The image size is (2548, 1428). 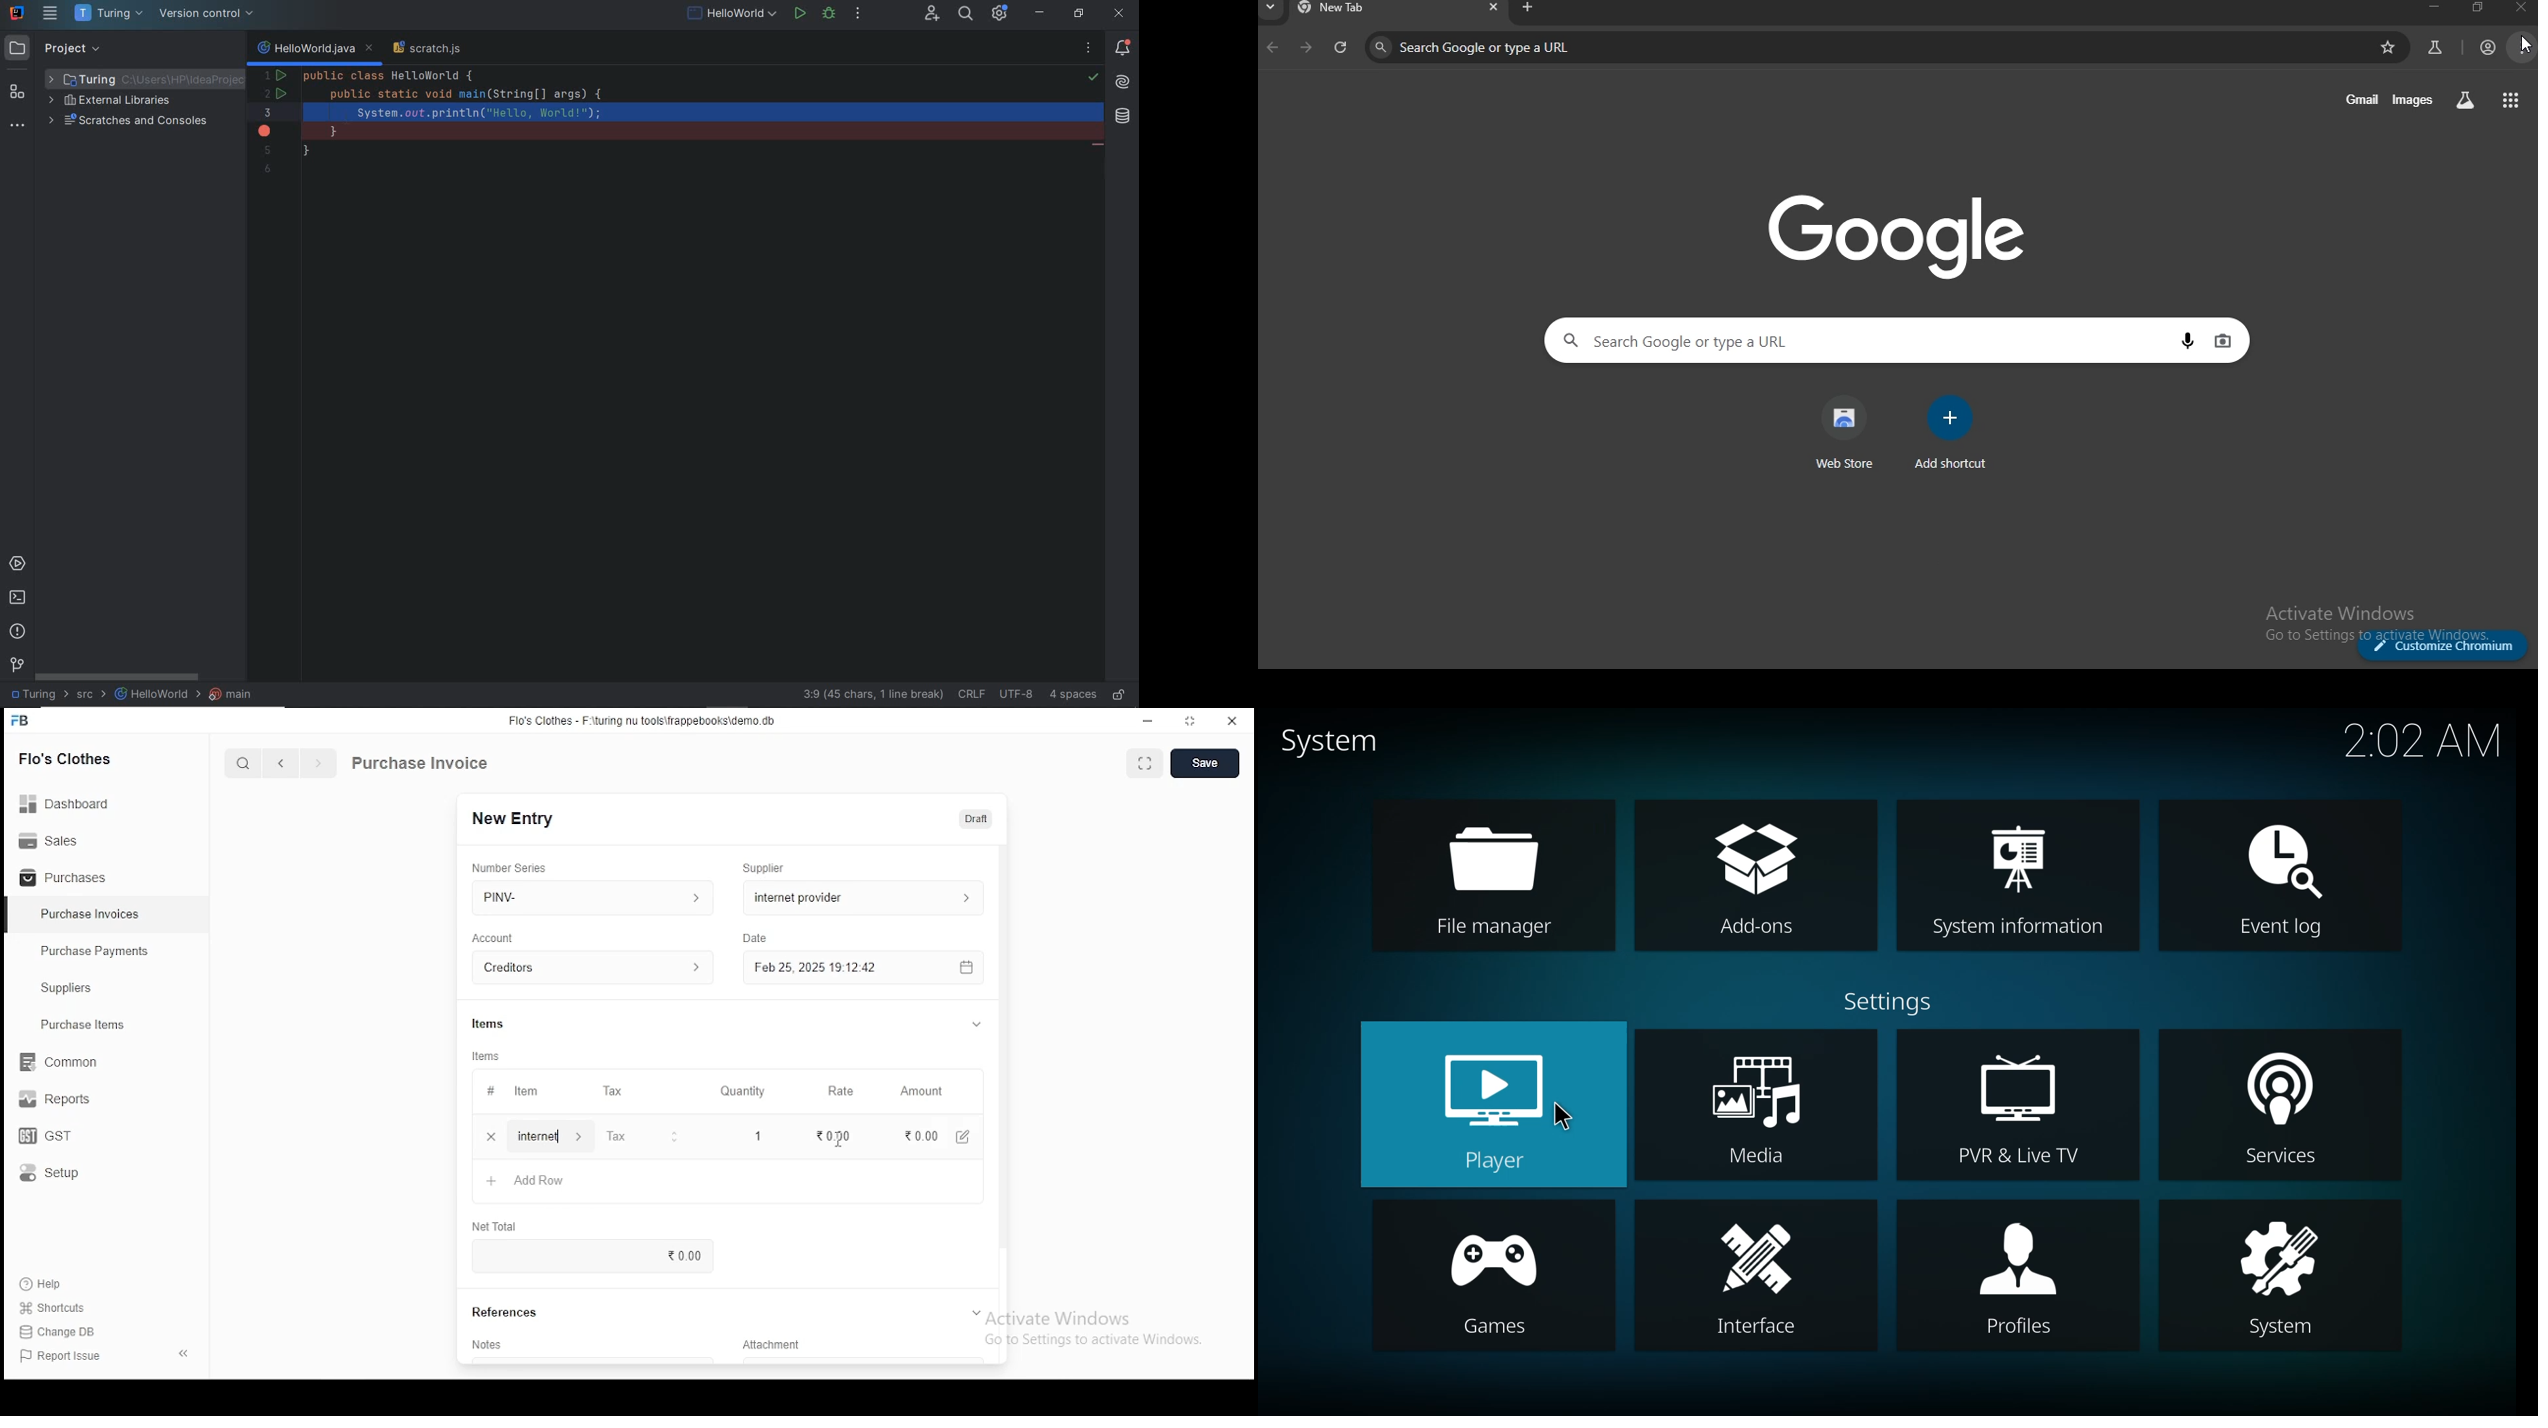 I want to click on Rate, so click(x=843, y=1091).